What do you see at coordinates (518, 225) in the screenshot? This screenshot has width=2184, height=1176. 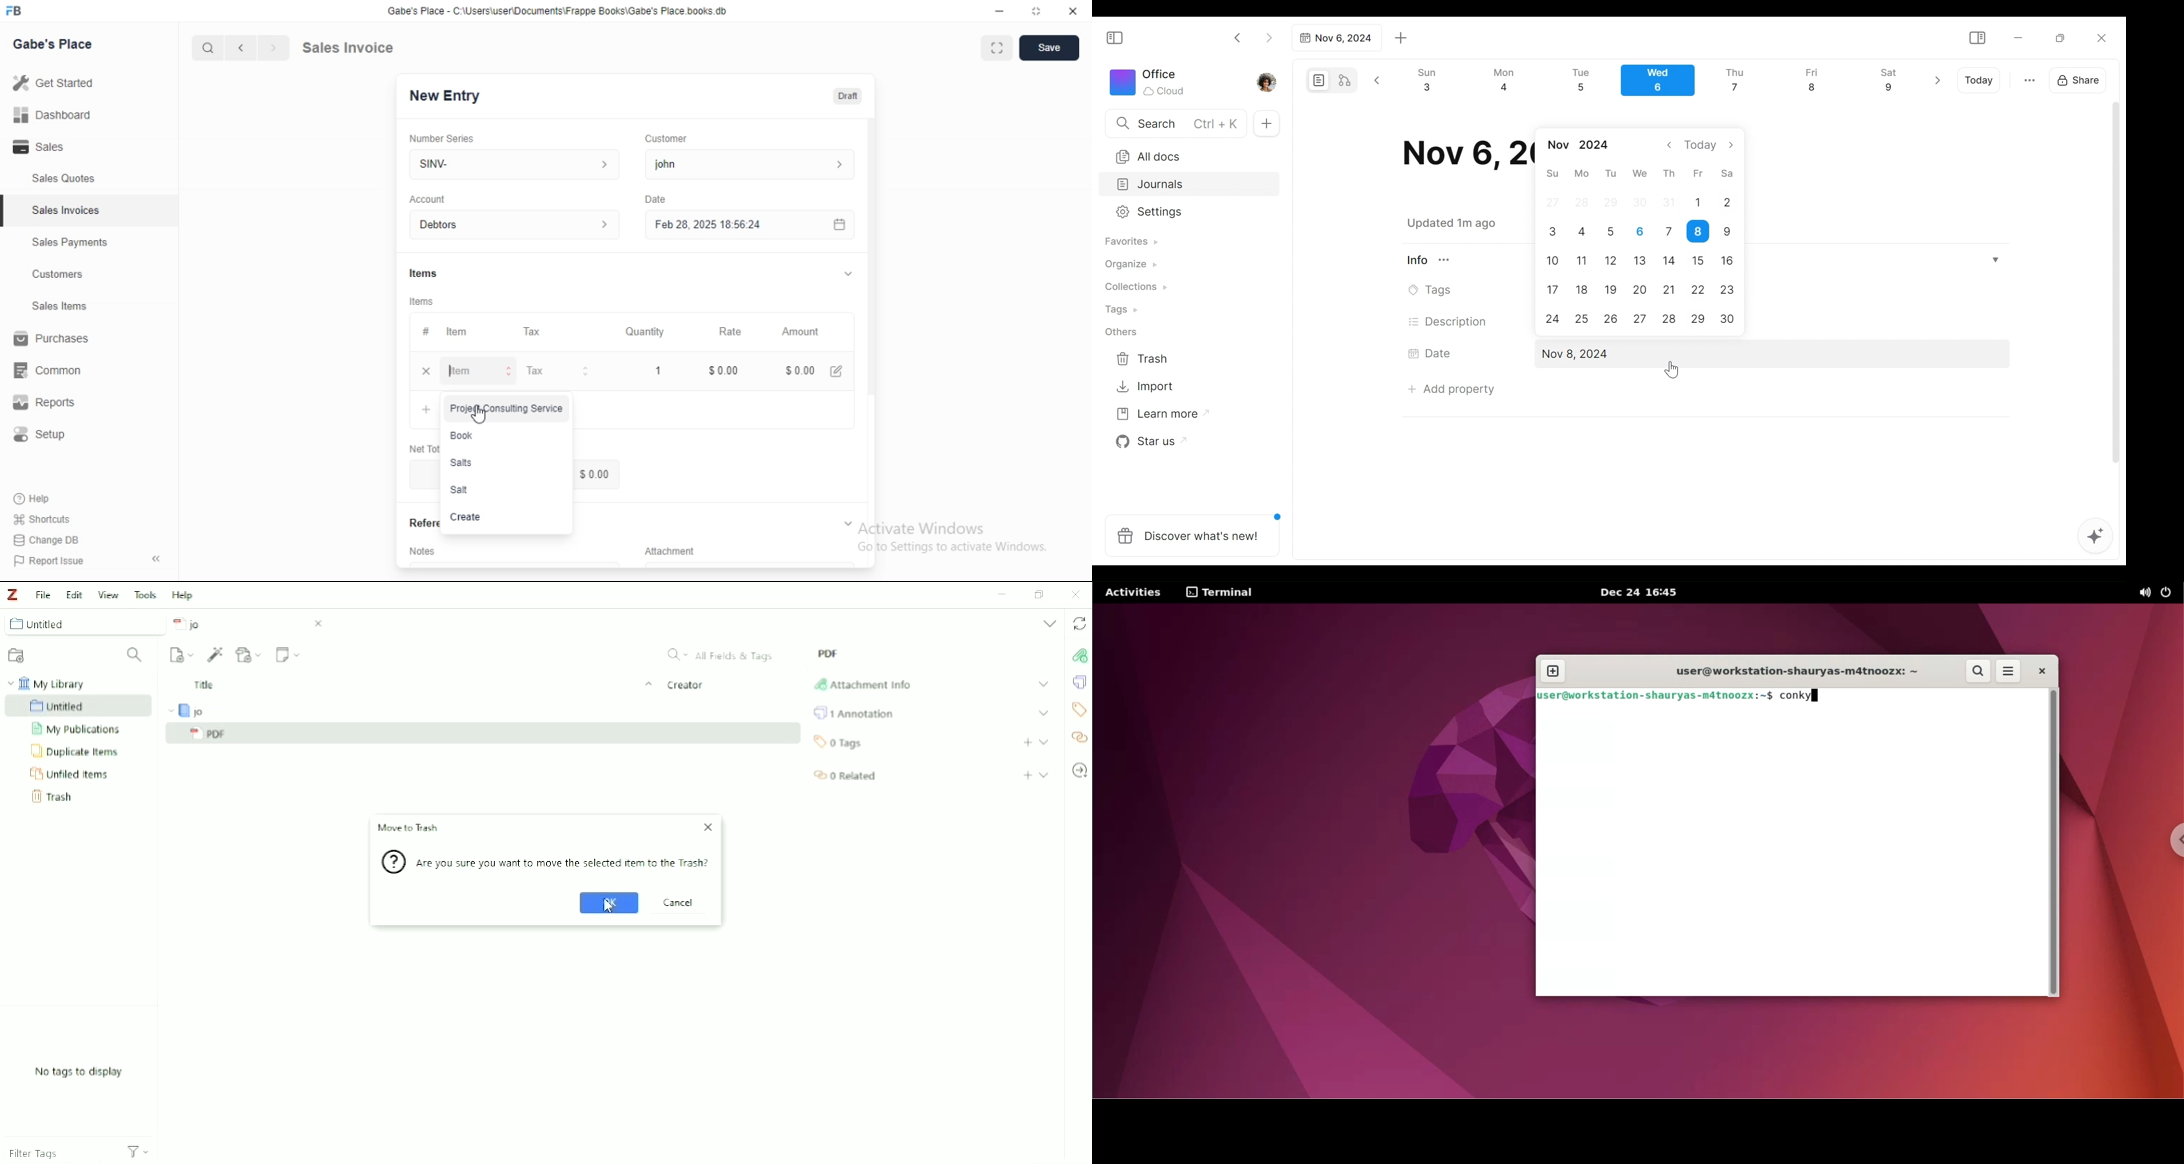 I see `Account` at bounding box center [518, 225].